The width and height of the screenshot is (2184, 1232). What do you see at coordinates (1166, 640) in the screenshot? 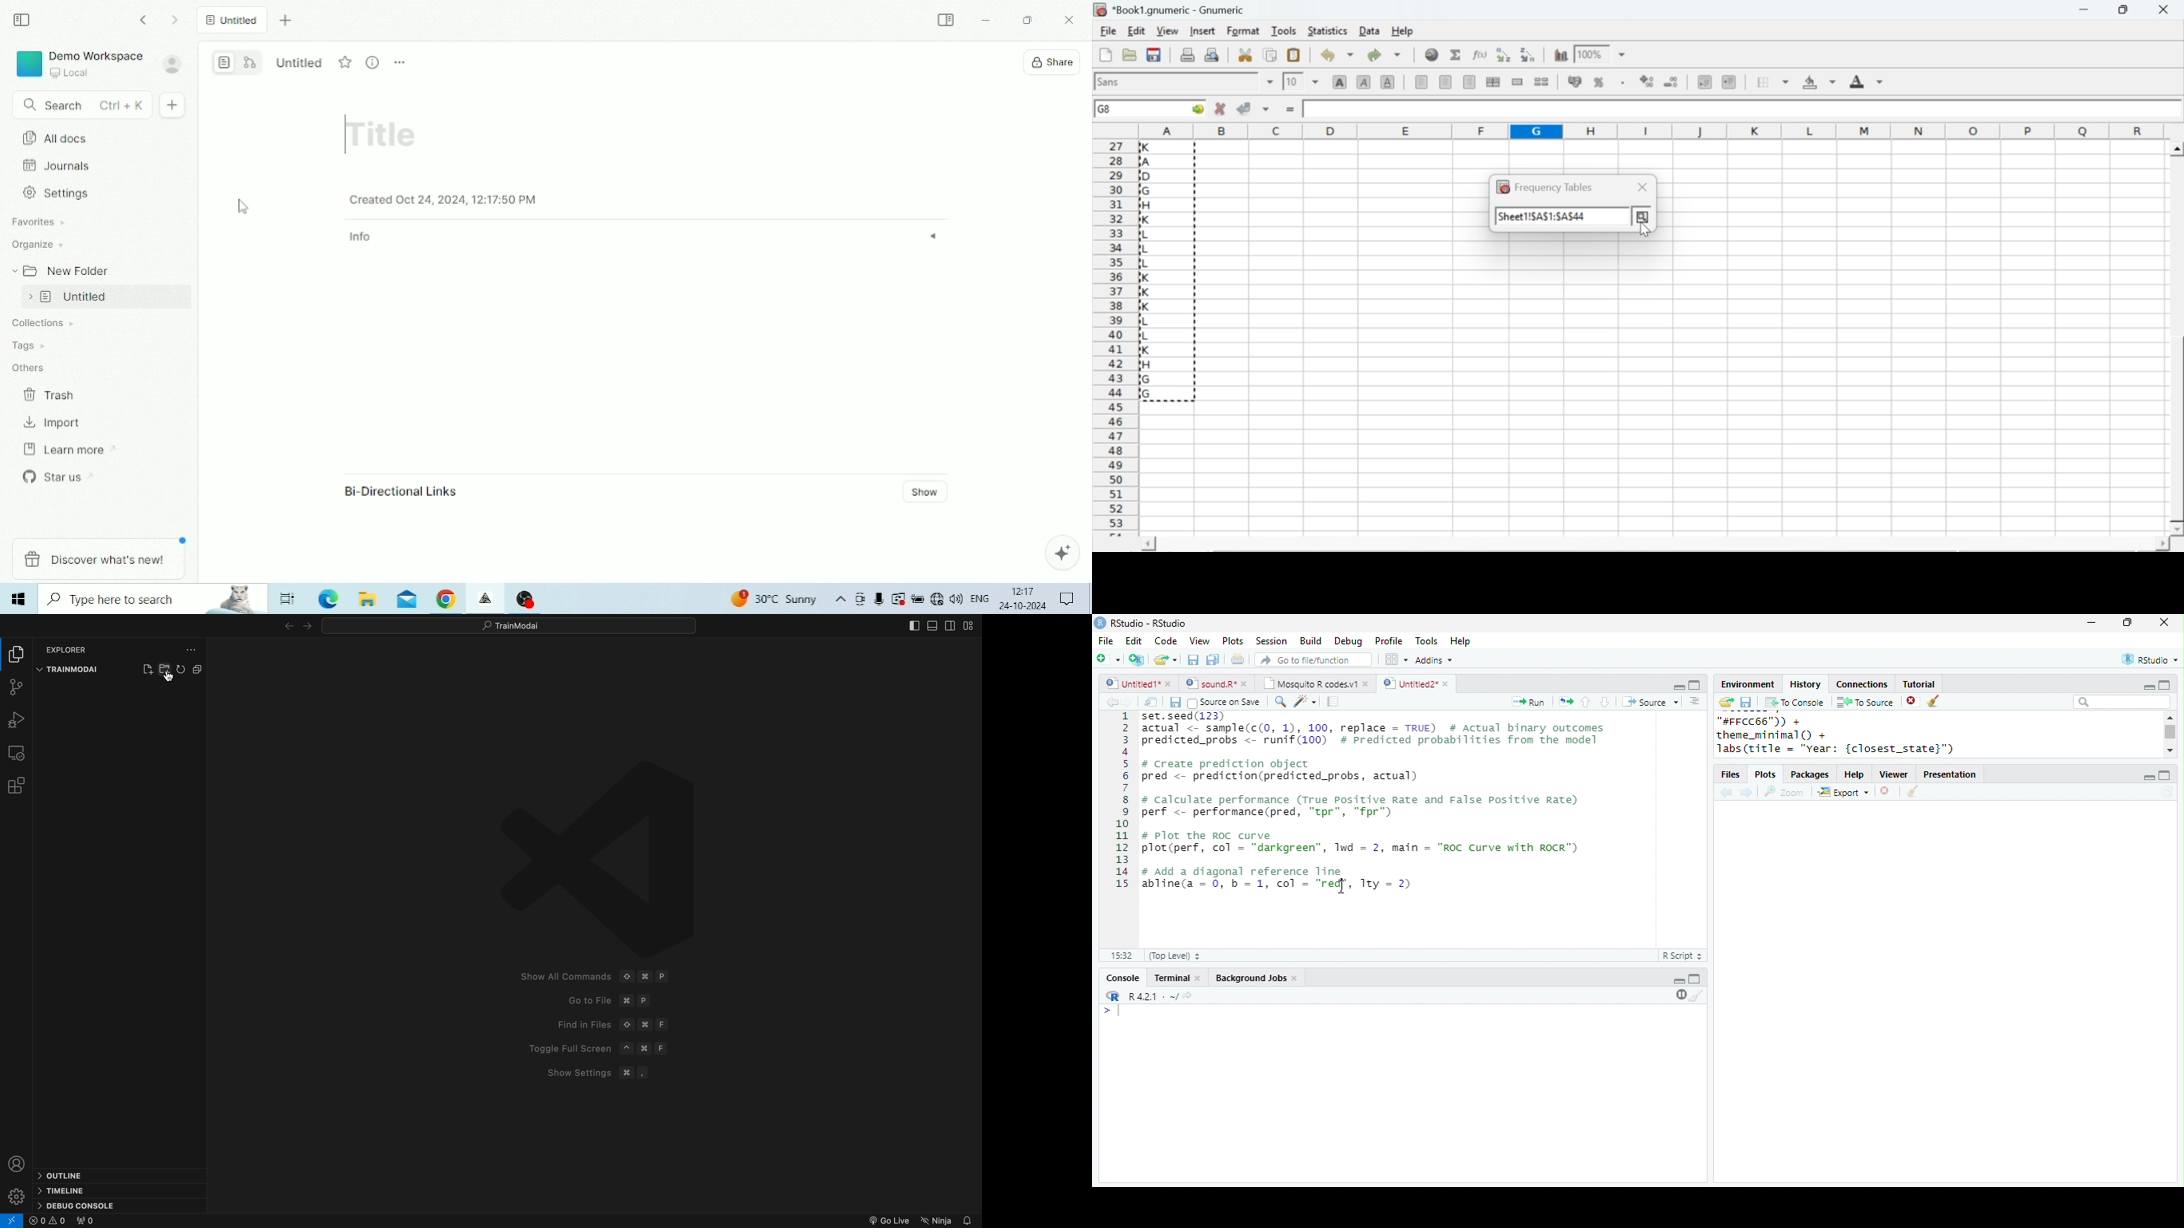
I see `Code` at bounding box center [1166, 640].